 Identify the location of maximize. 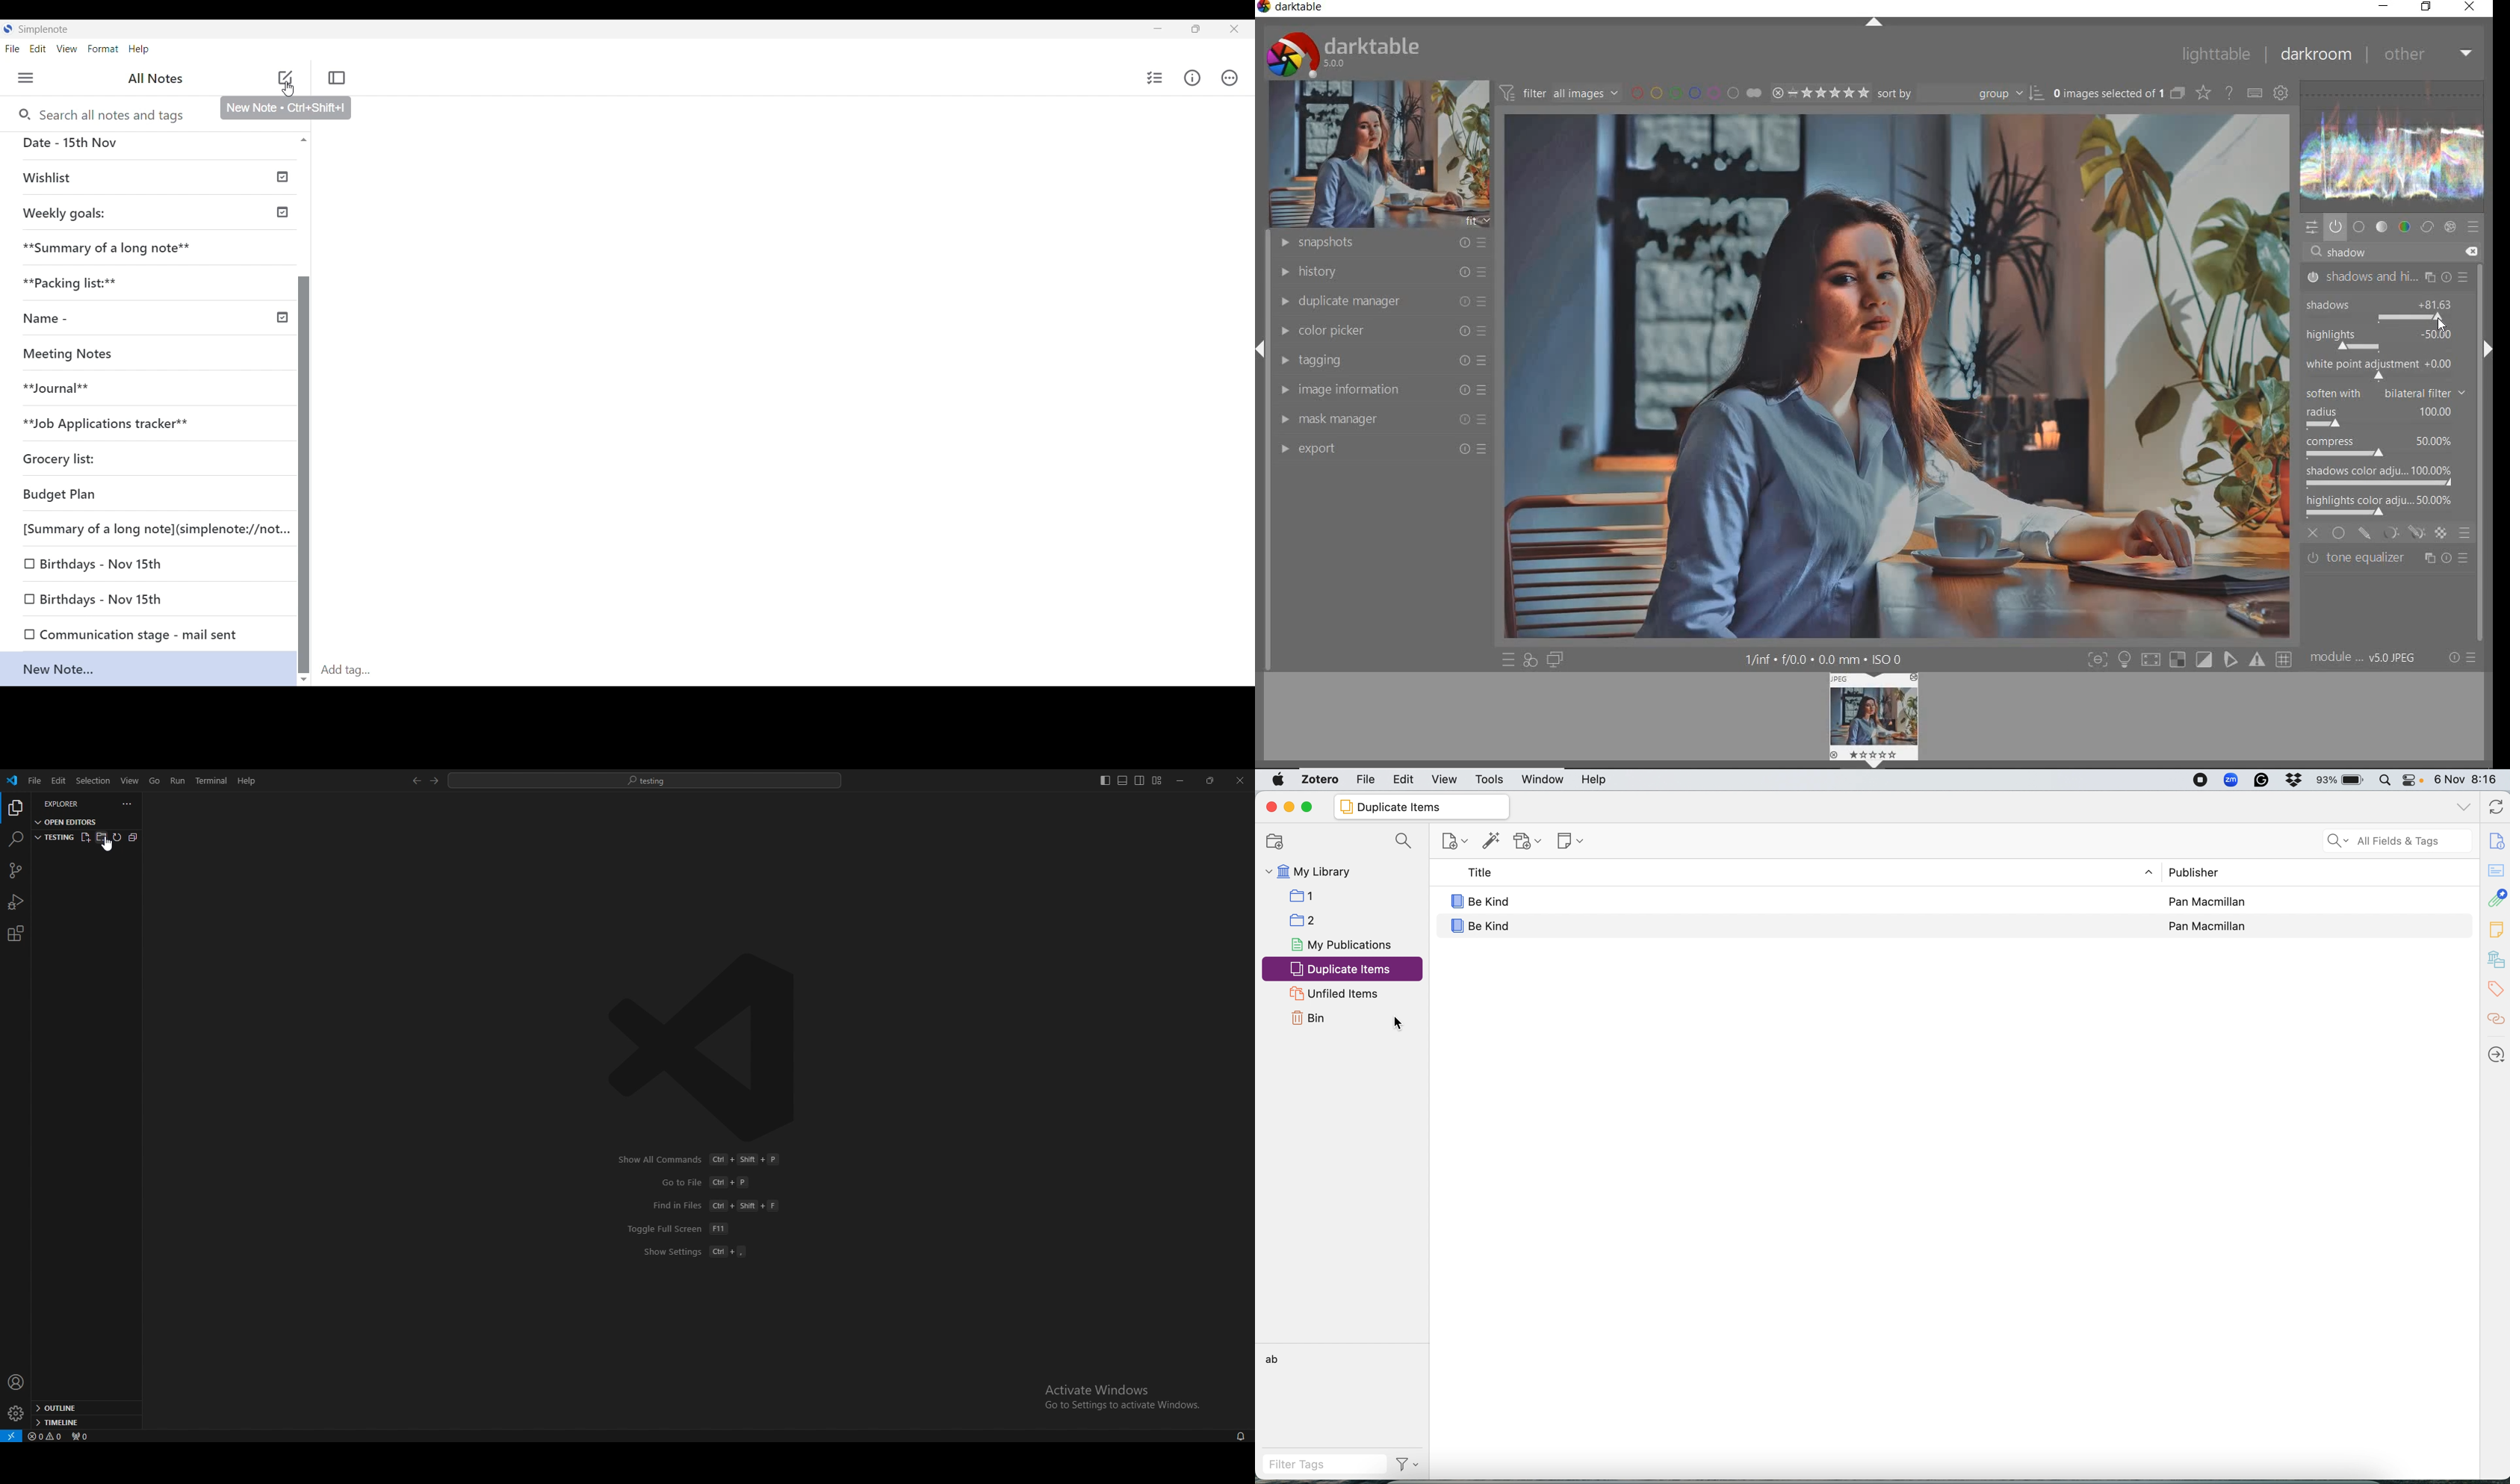
(1312, 806).